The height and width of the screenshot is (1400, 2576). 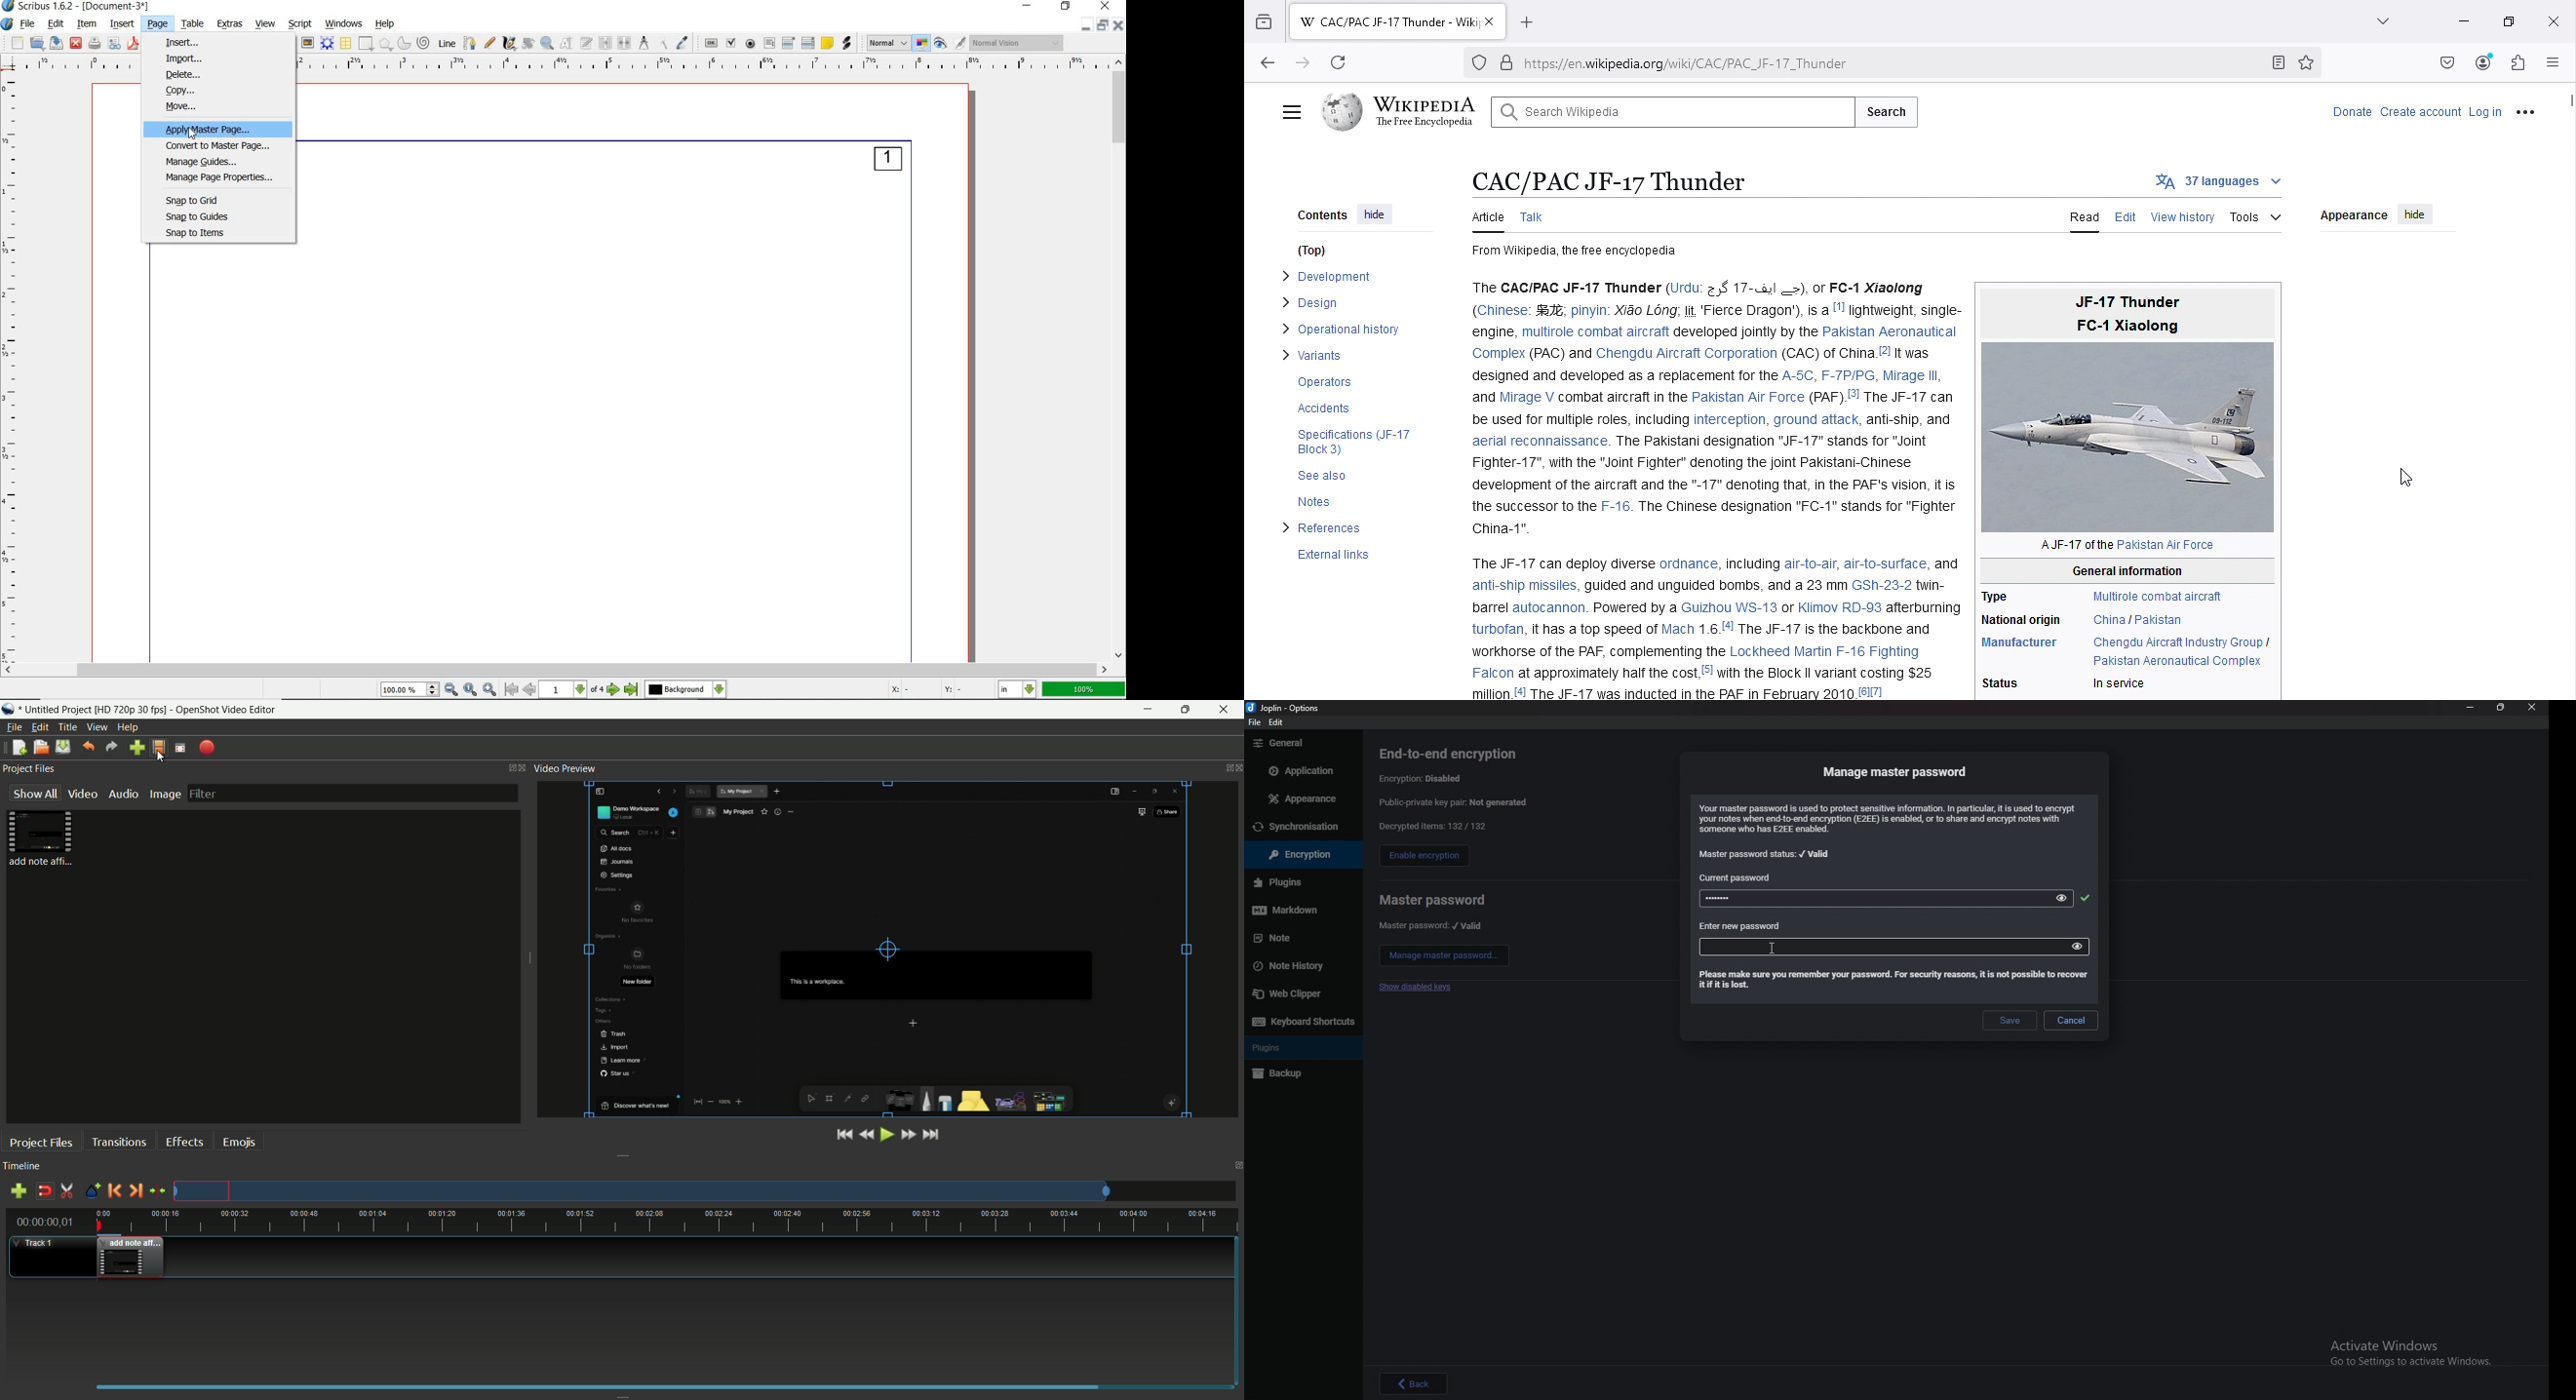 What do you see at coordinates (1297, 1074) in the screenshot?
I see `backup` at bounding box center [1297, 1074].